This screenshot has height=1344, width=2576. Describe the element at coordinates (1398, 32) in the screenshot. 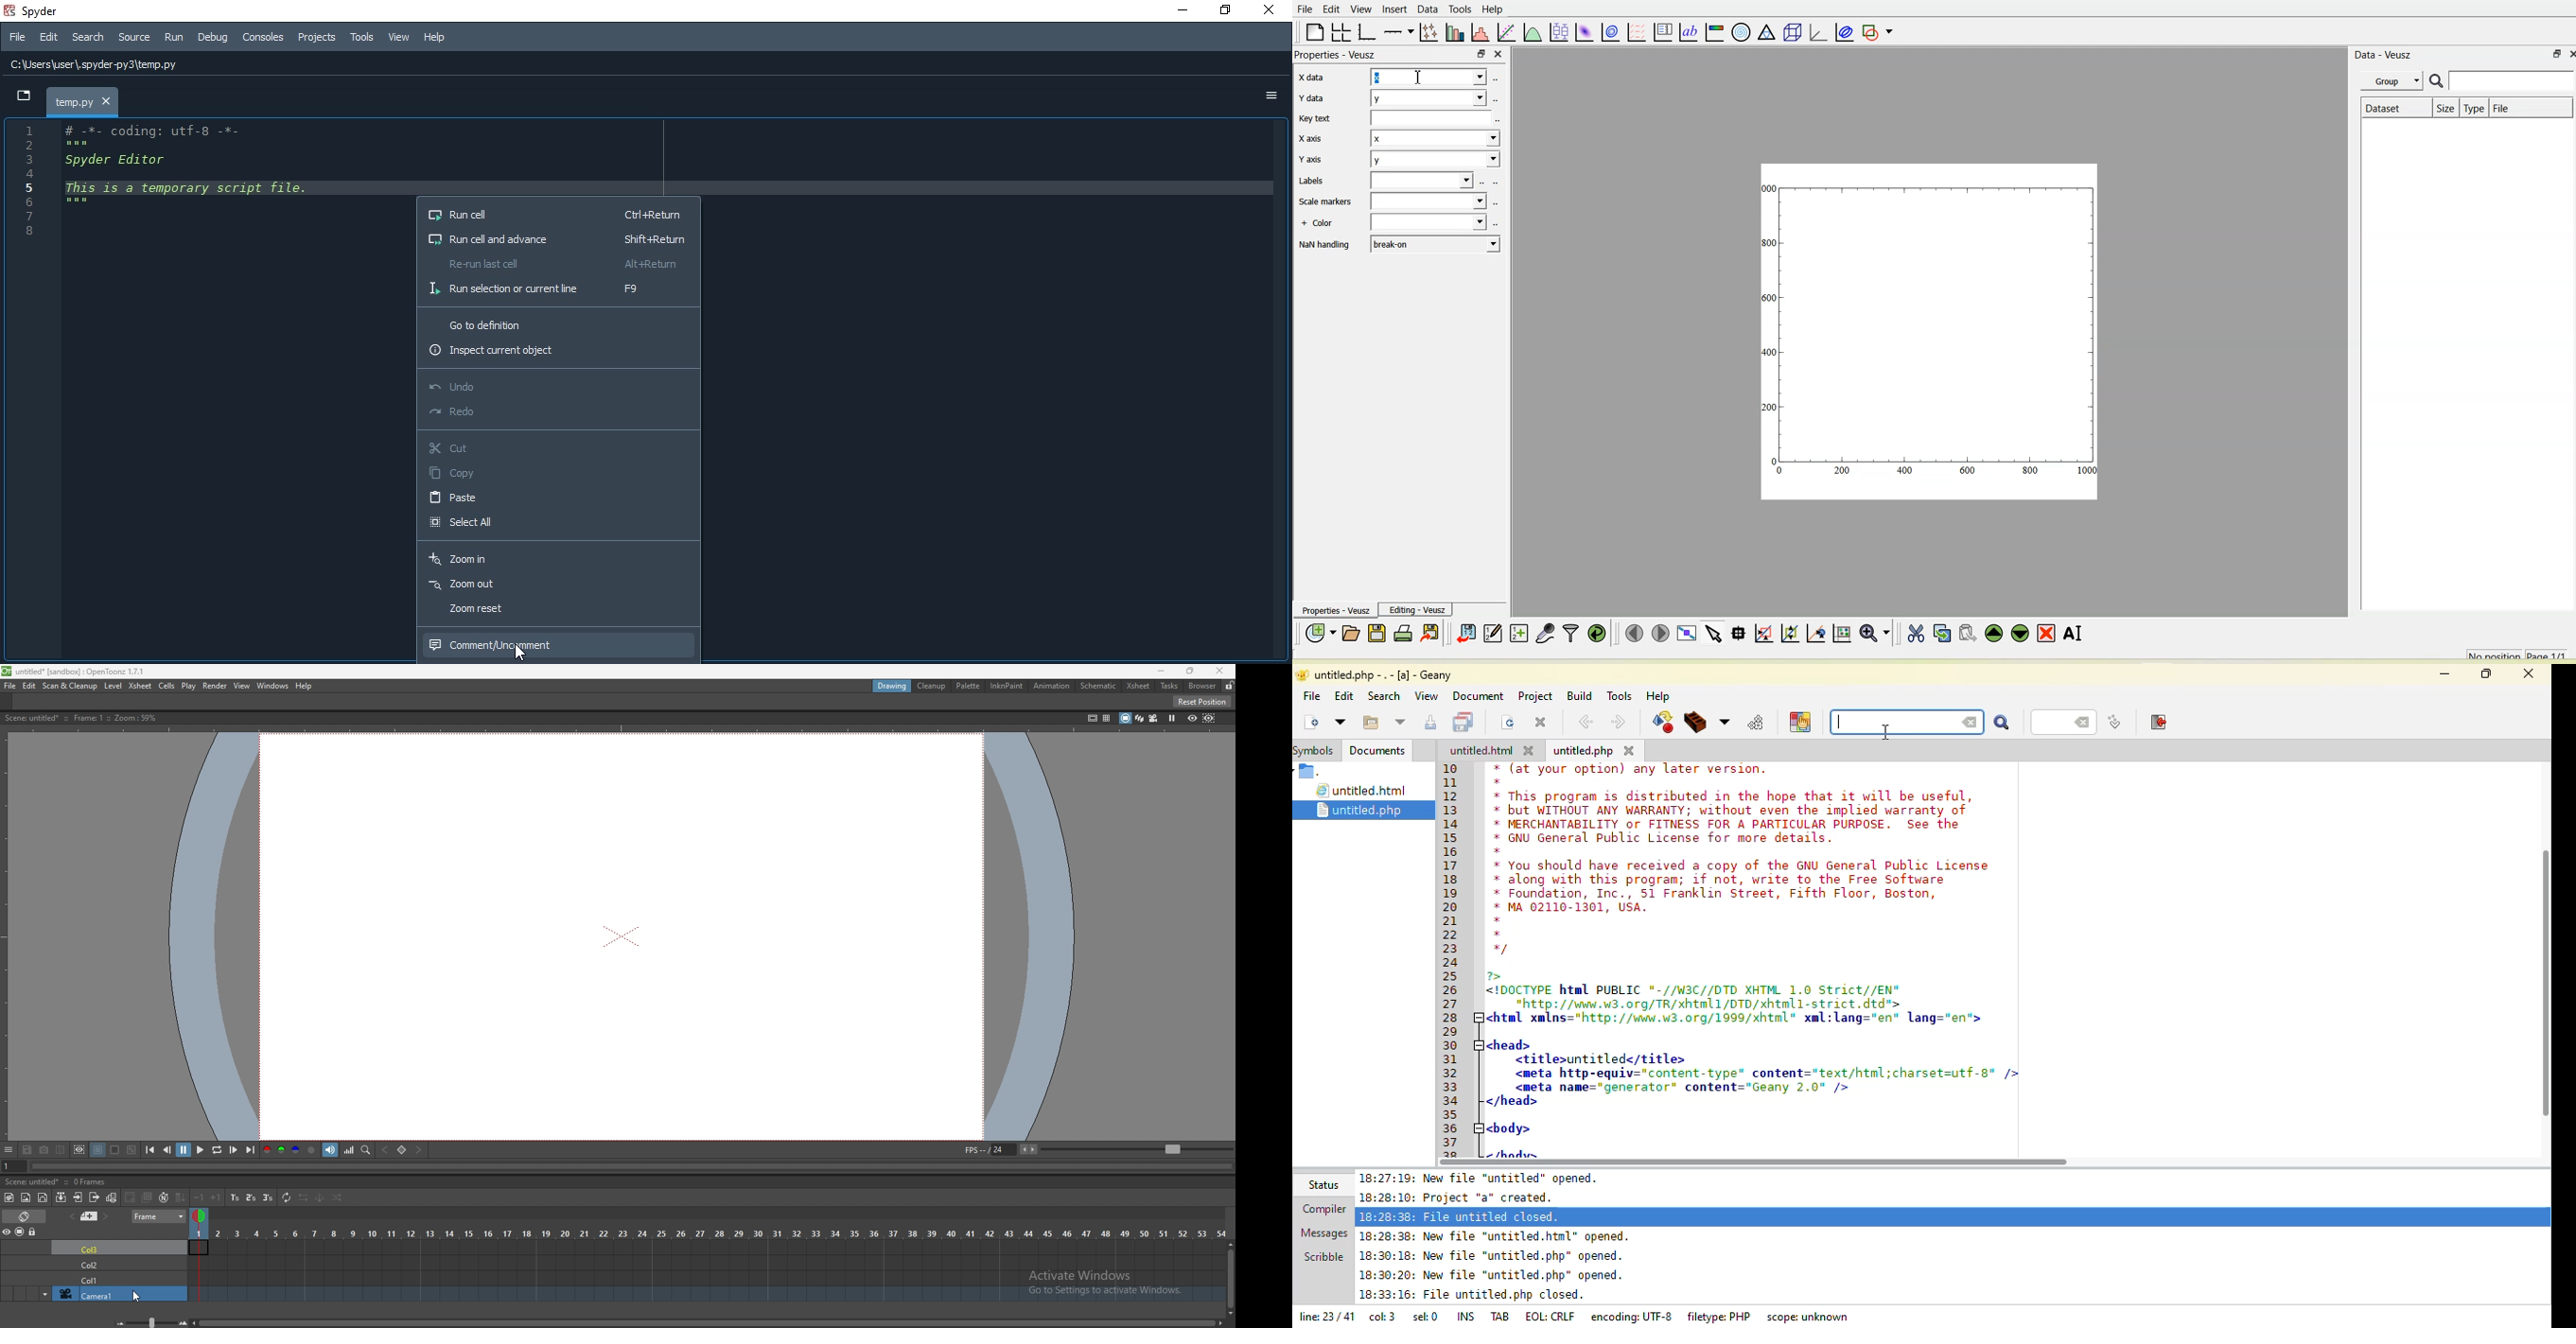

I see `Add an axis to the plot` at that location.